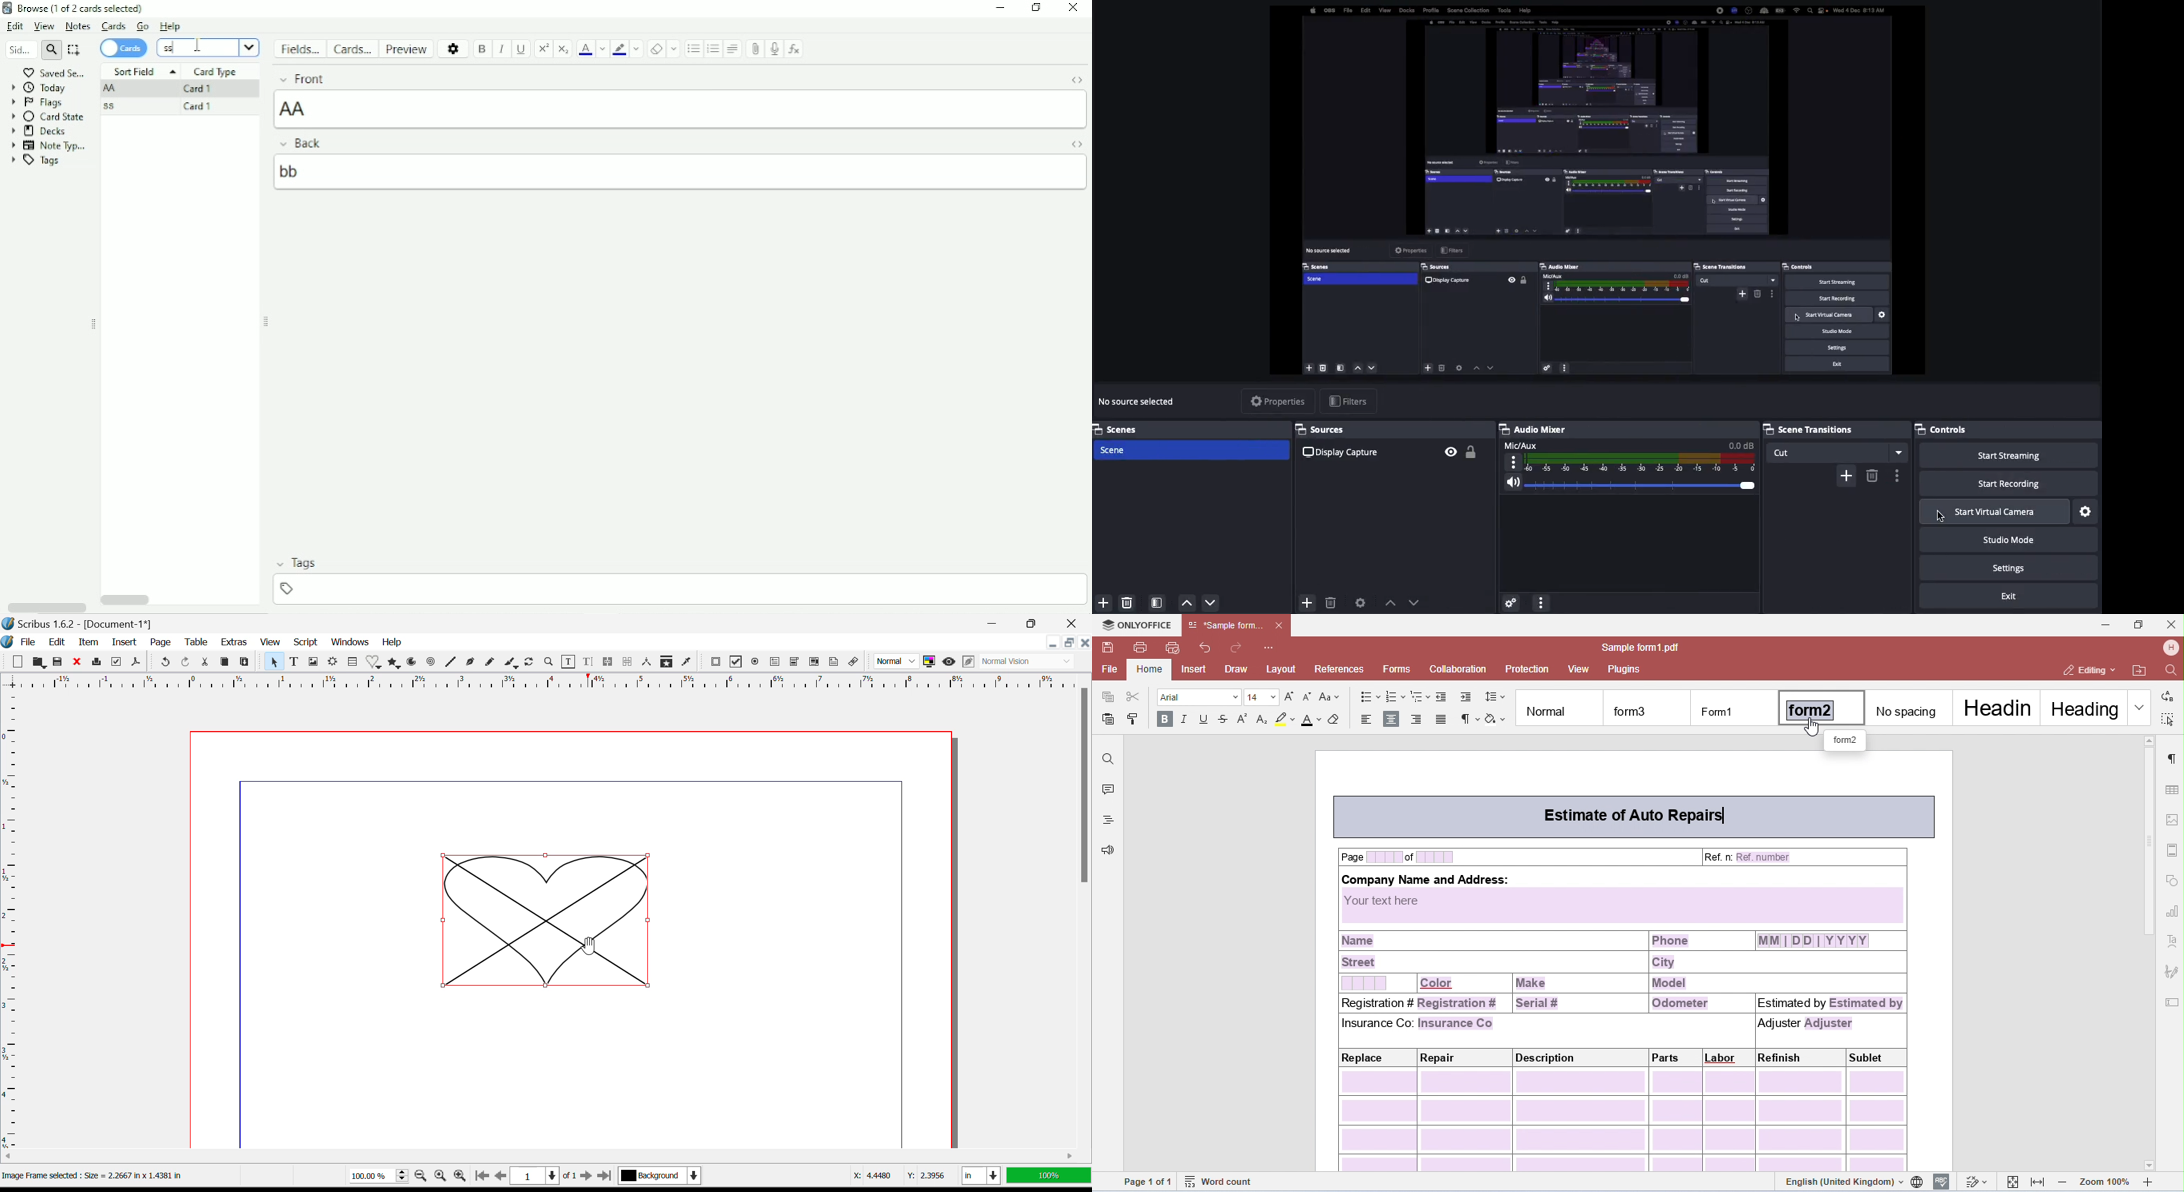 Image resolution: width=2184 pixels, height=1204 pixels. Describe the element at coordinates (112, 90) in the screenshot. I see `AA` at that location.